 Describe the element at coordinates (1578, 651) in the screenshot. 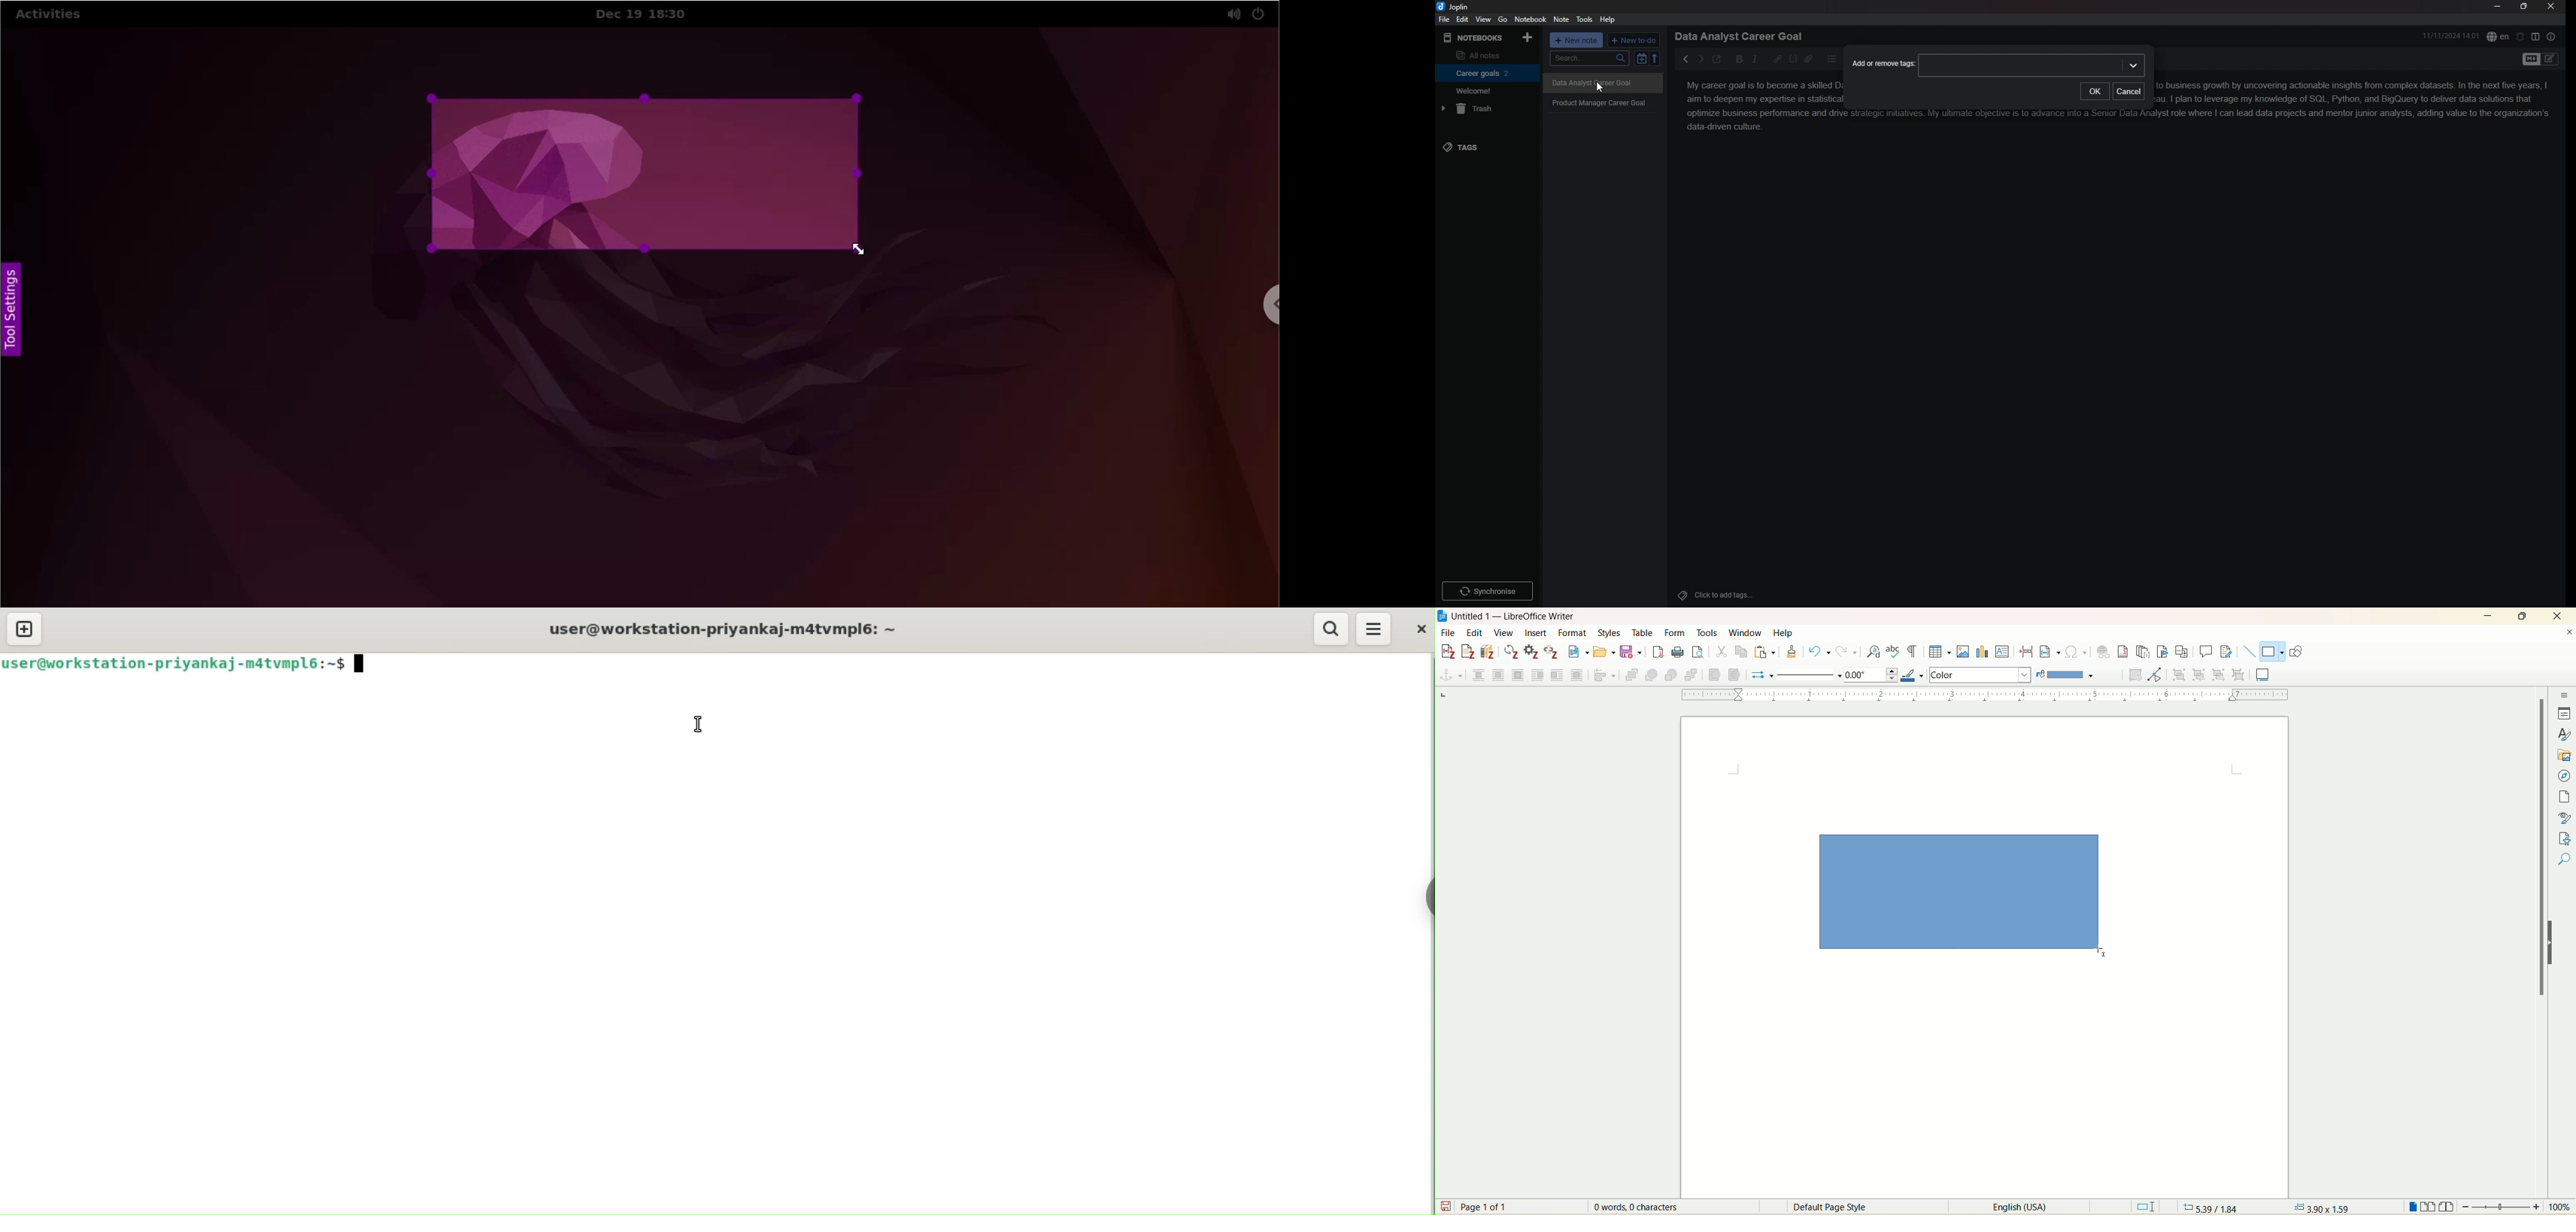

I see `new` at that location.